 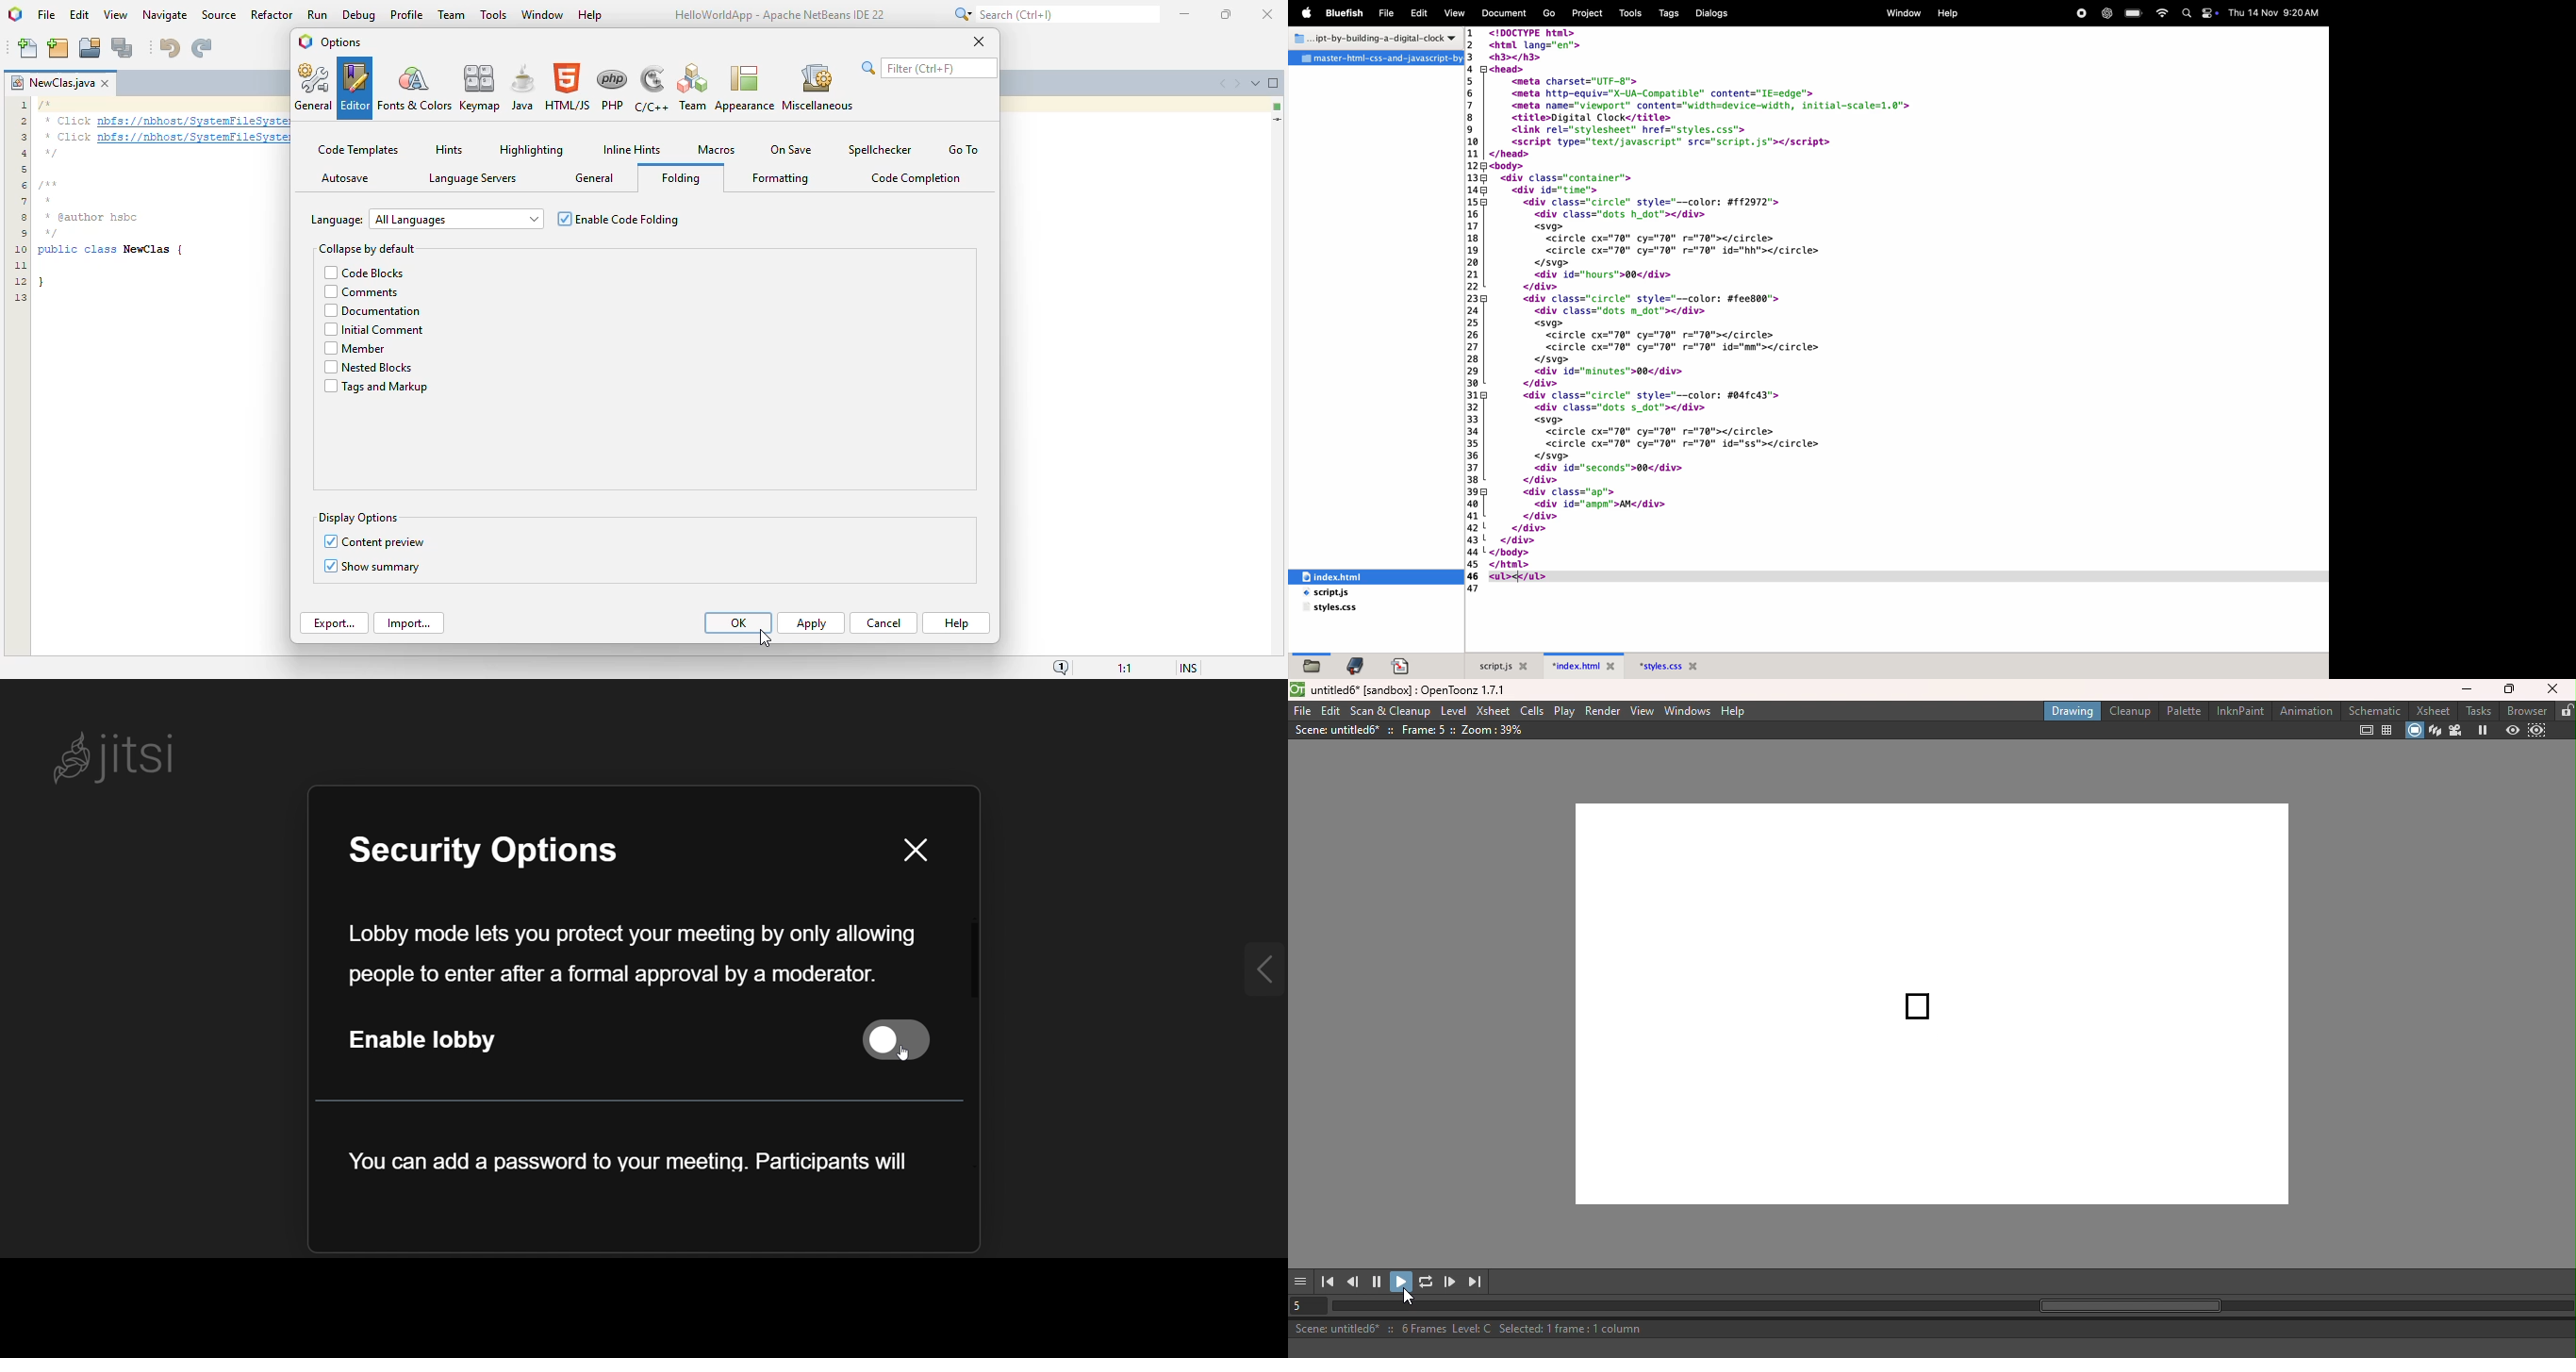 I want to click on Freeze, so click(x=2485, y=730).